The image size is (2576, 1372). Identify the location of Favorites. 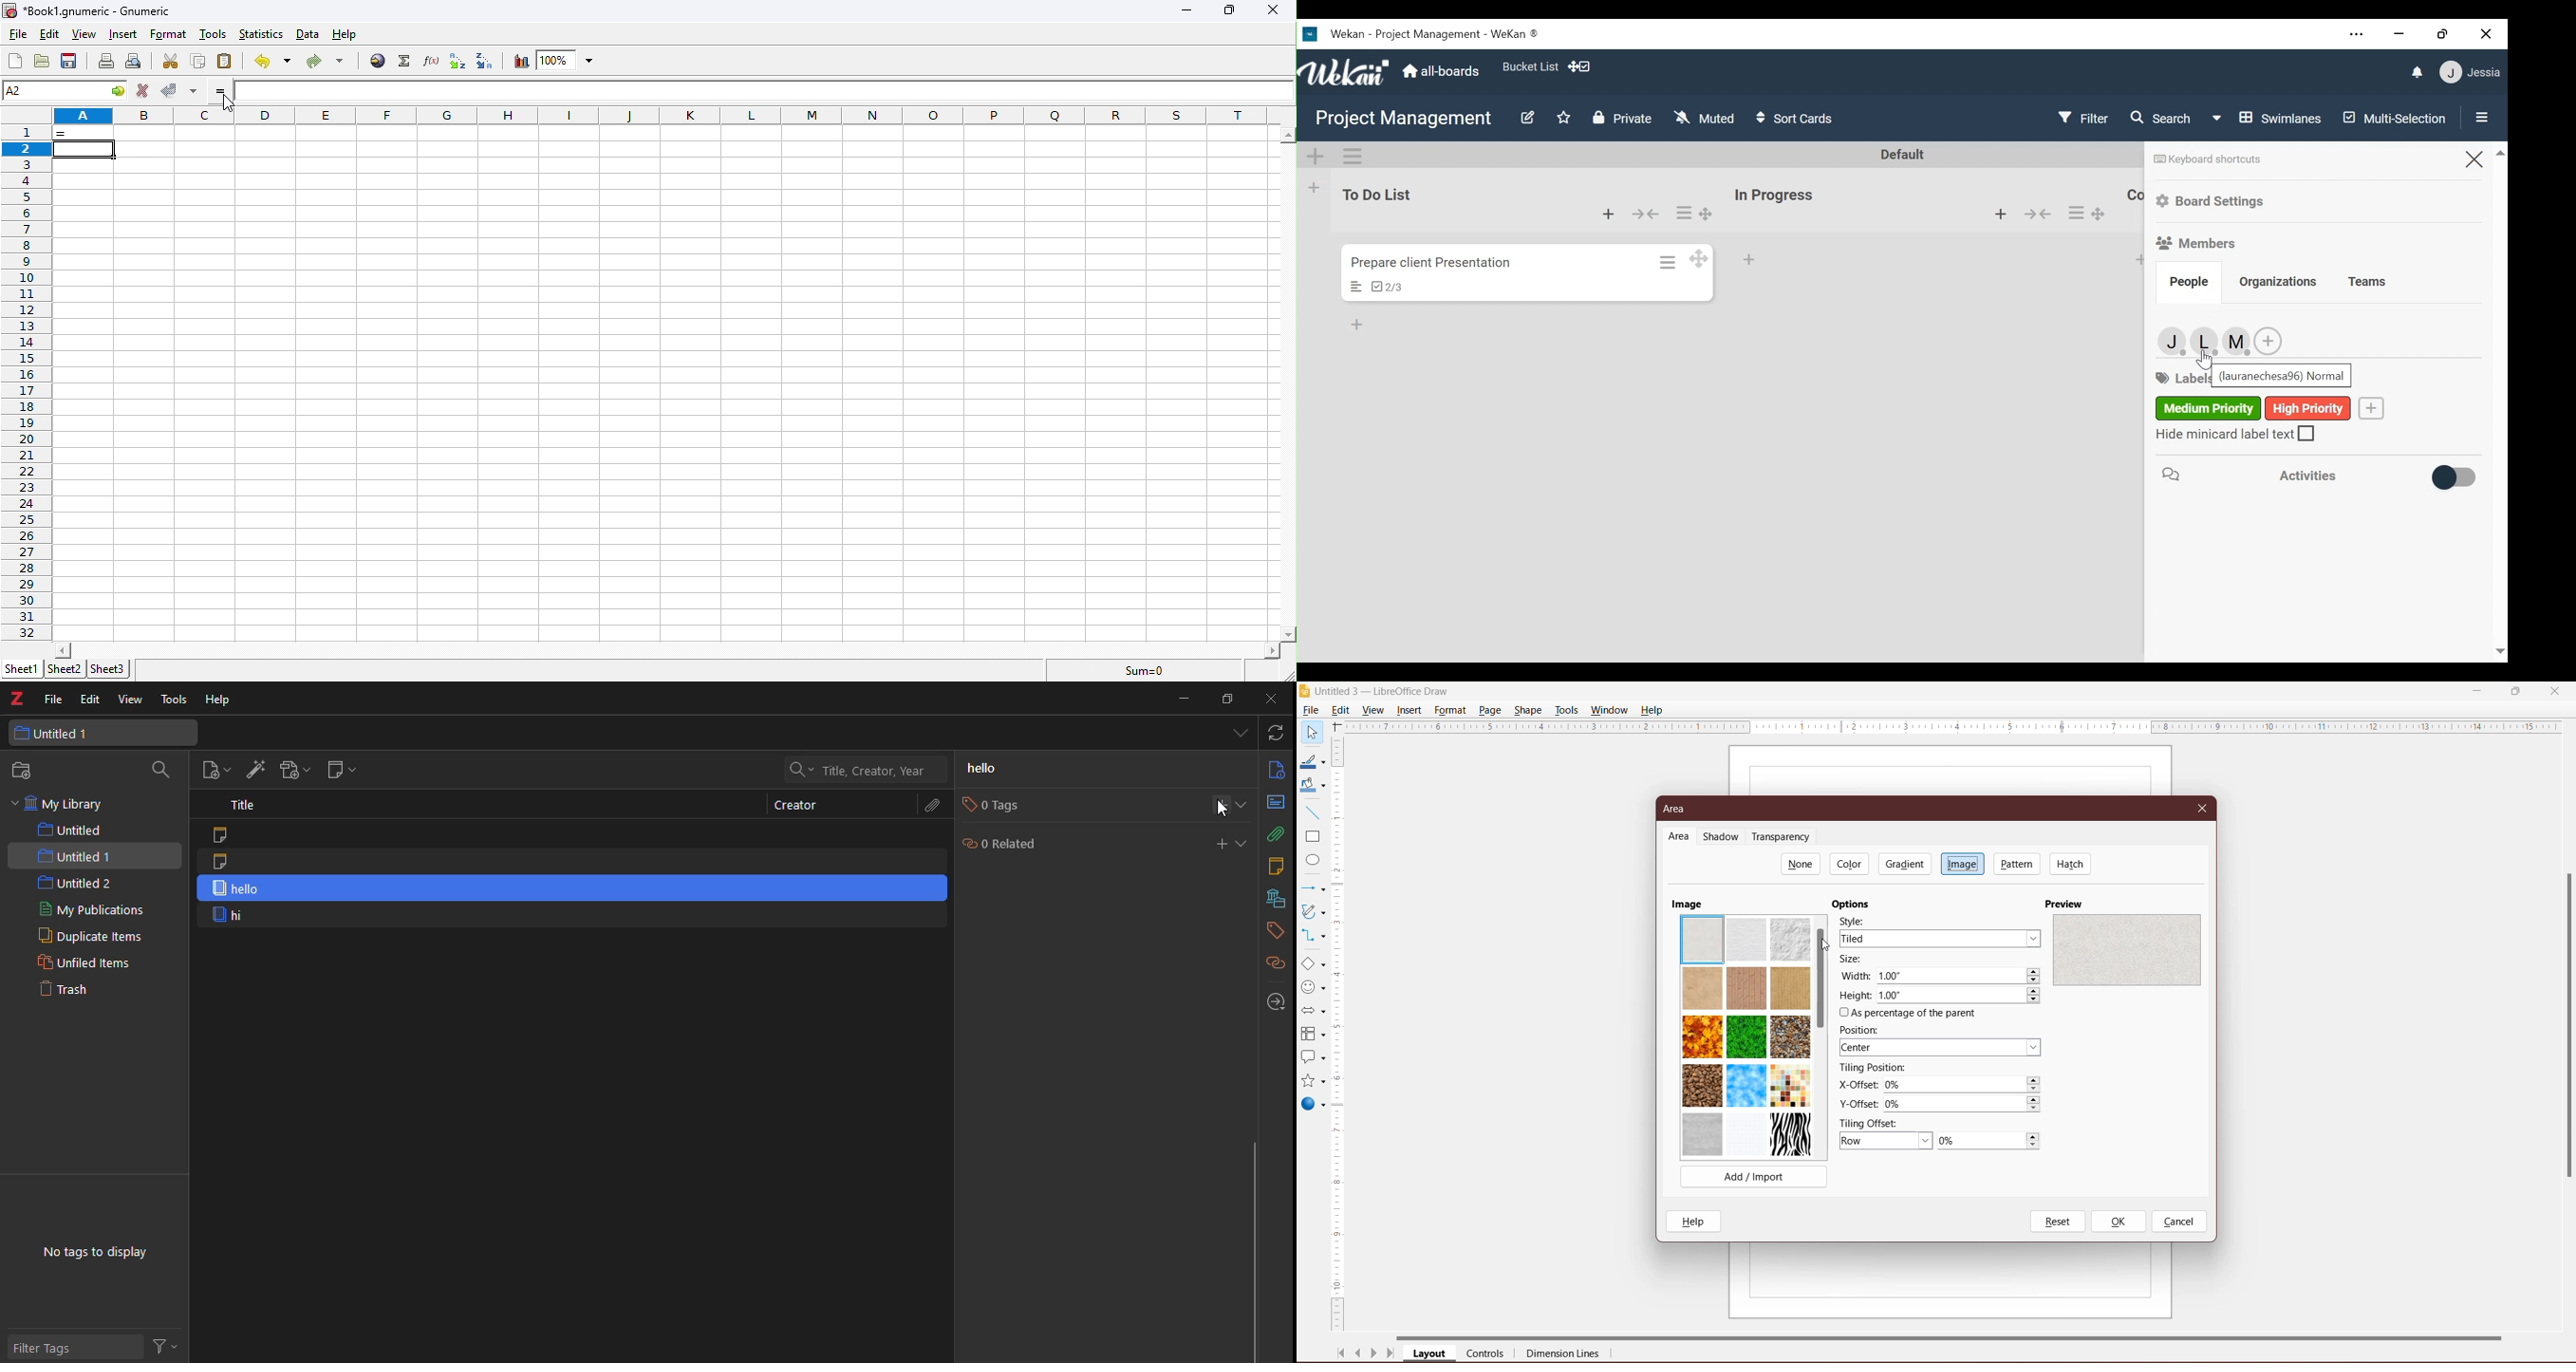
(1562, 118).